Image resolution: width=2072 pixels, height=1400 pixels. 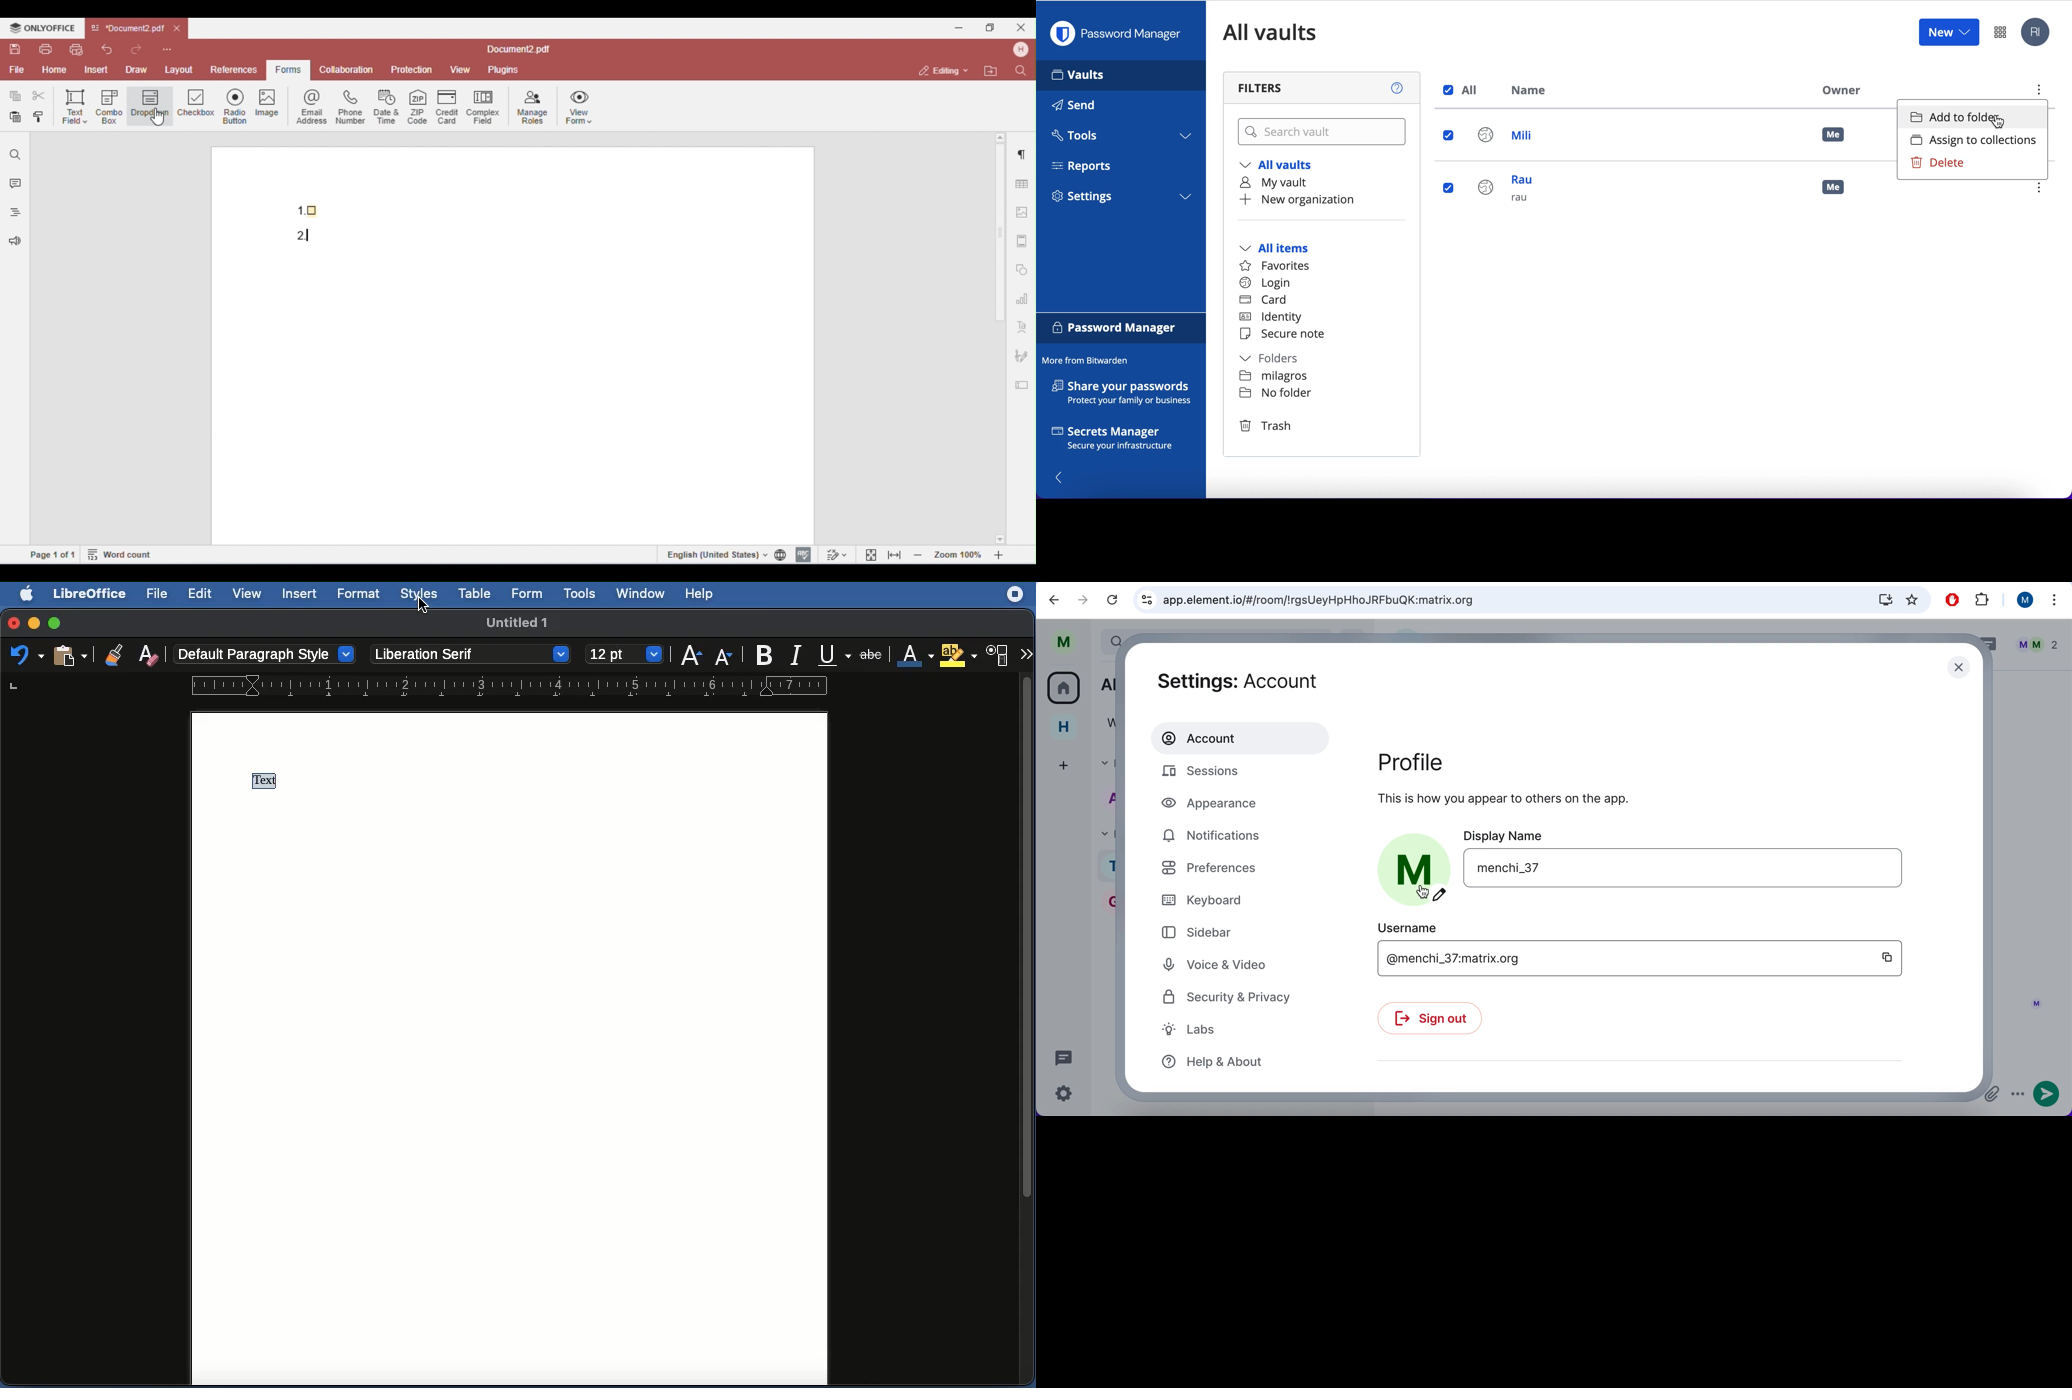 What do you see at coordinates (797, 656) in the screenshot?
I see `Italics` at bounding box center [797, 656].